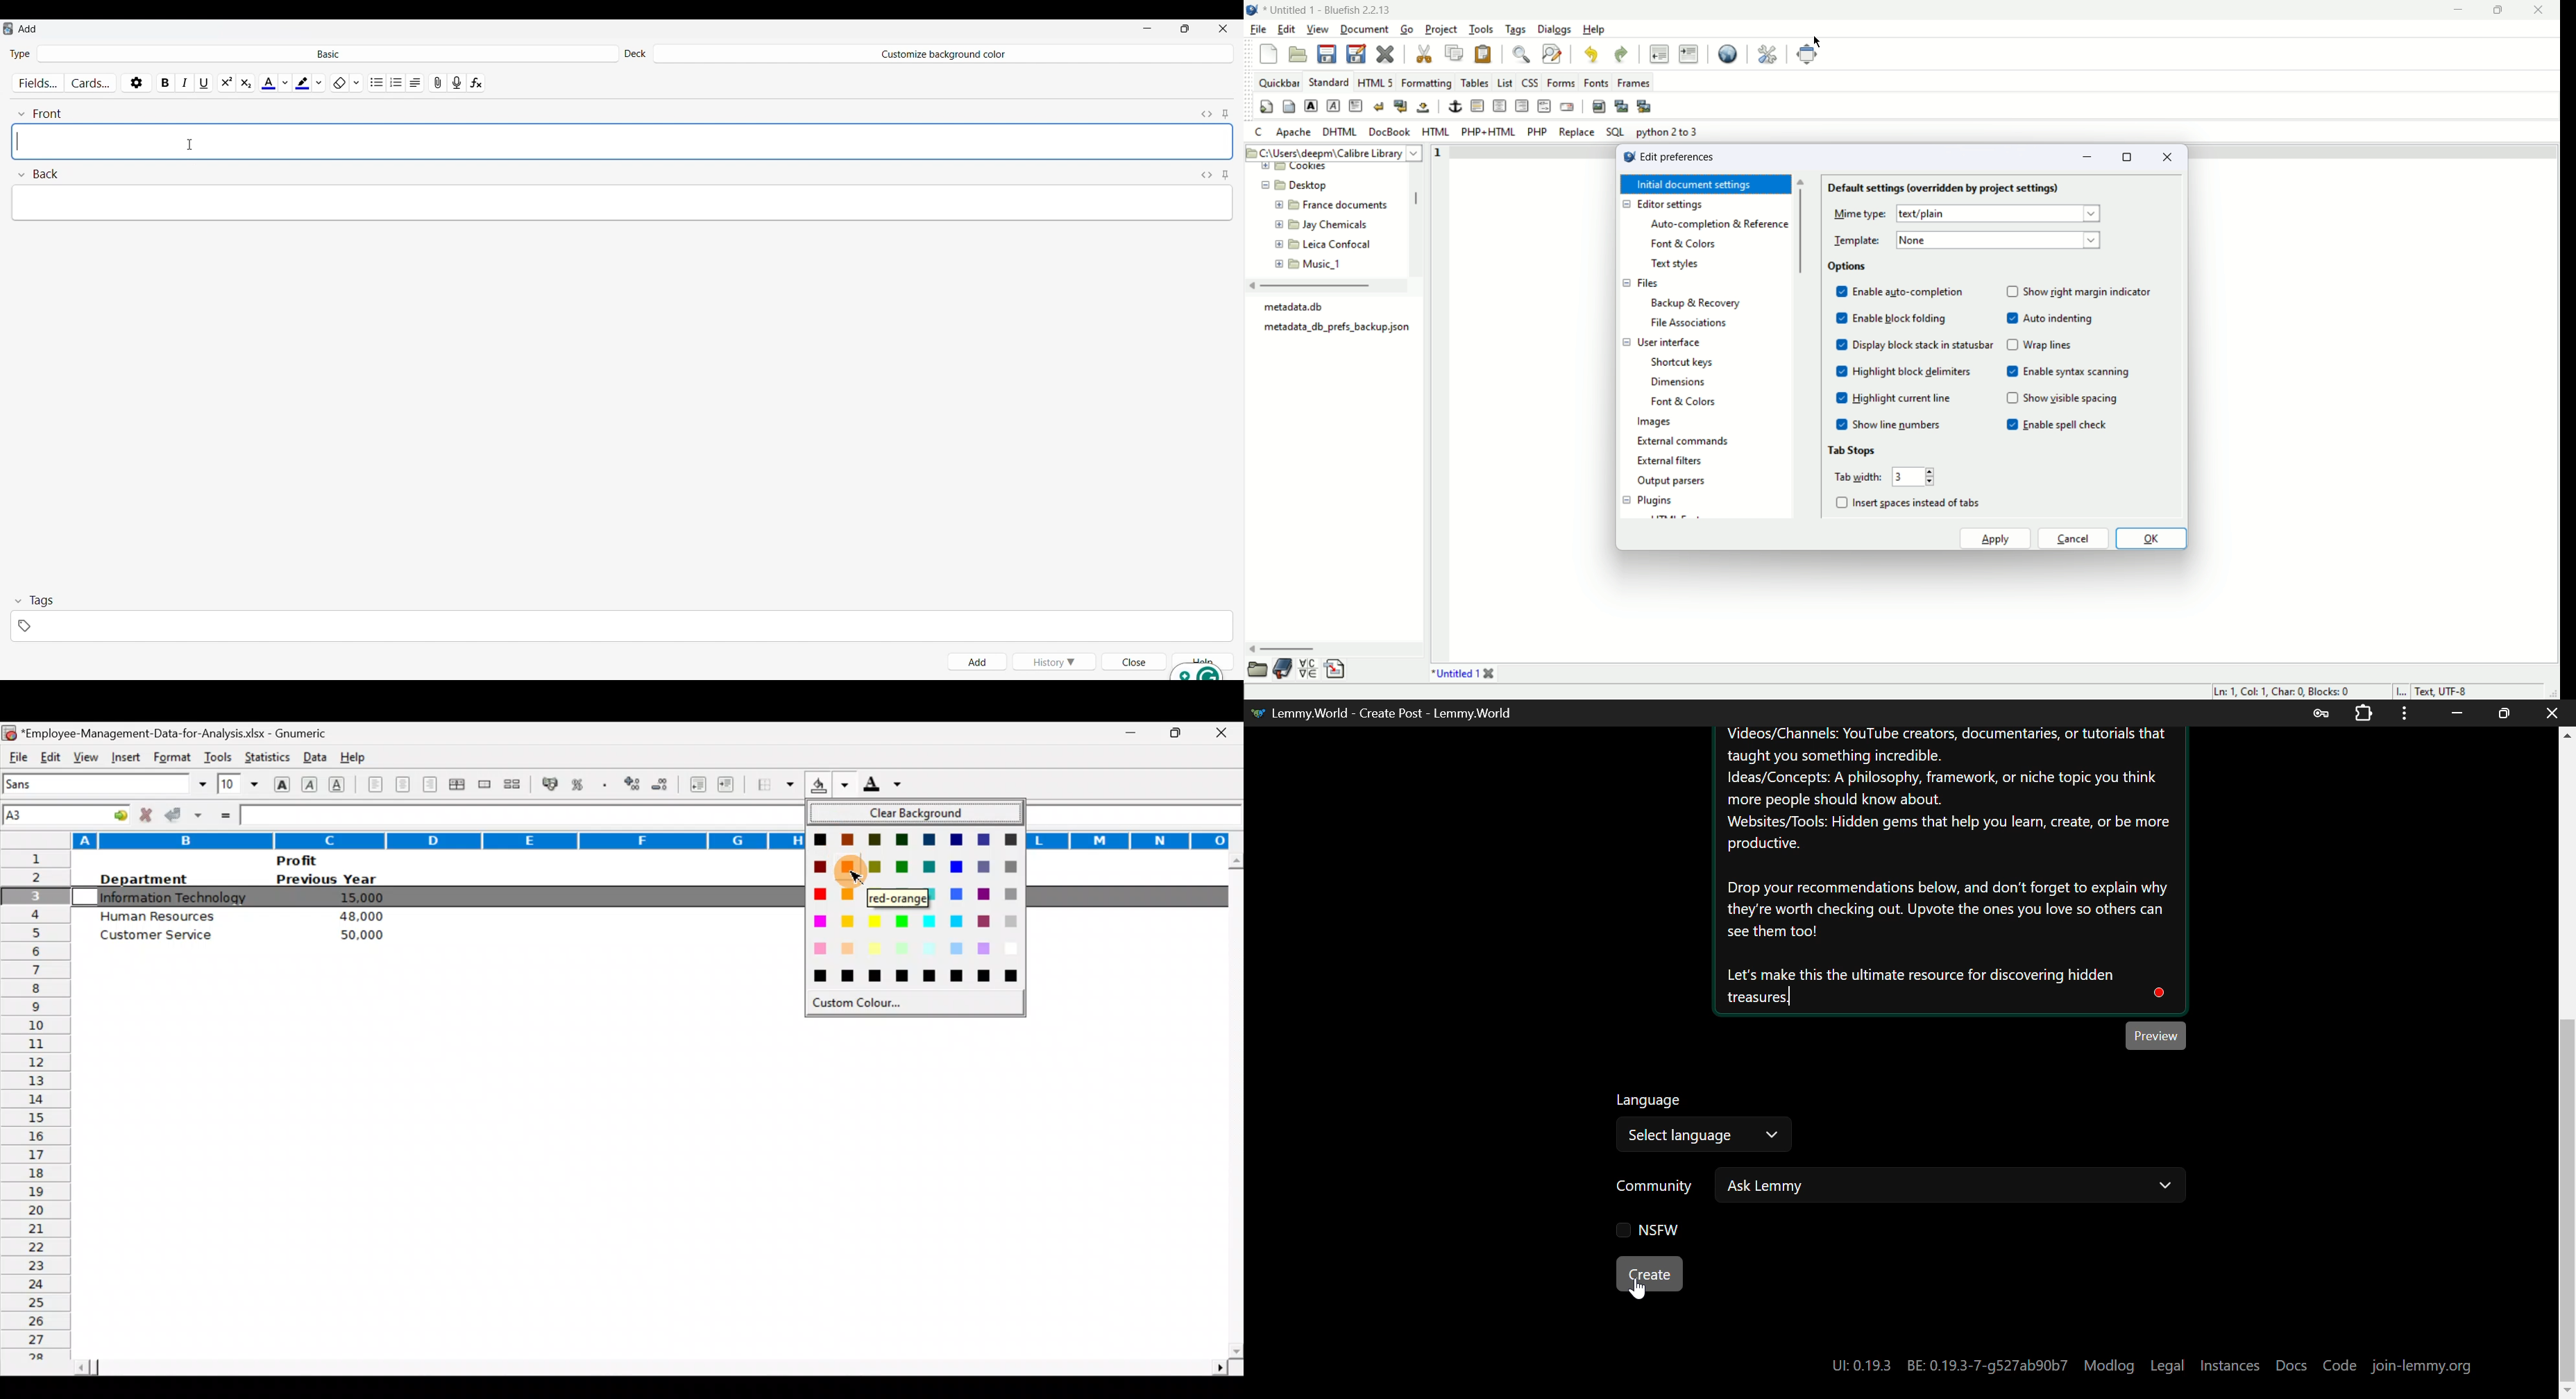  What do you see at coordinates (1896, 425) in the screenshot?
I see `show line numbers` at bounding box center [1896, 425].